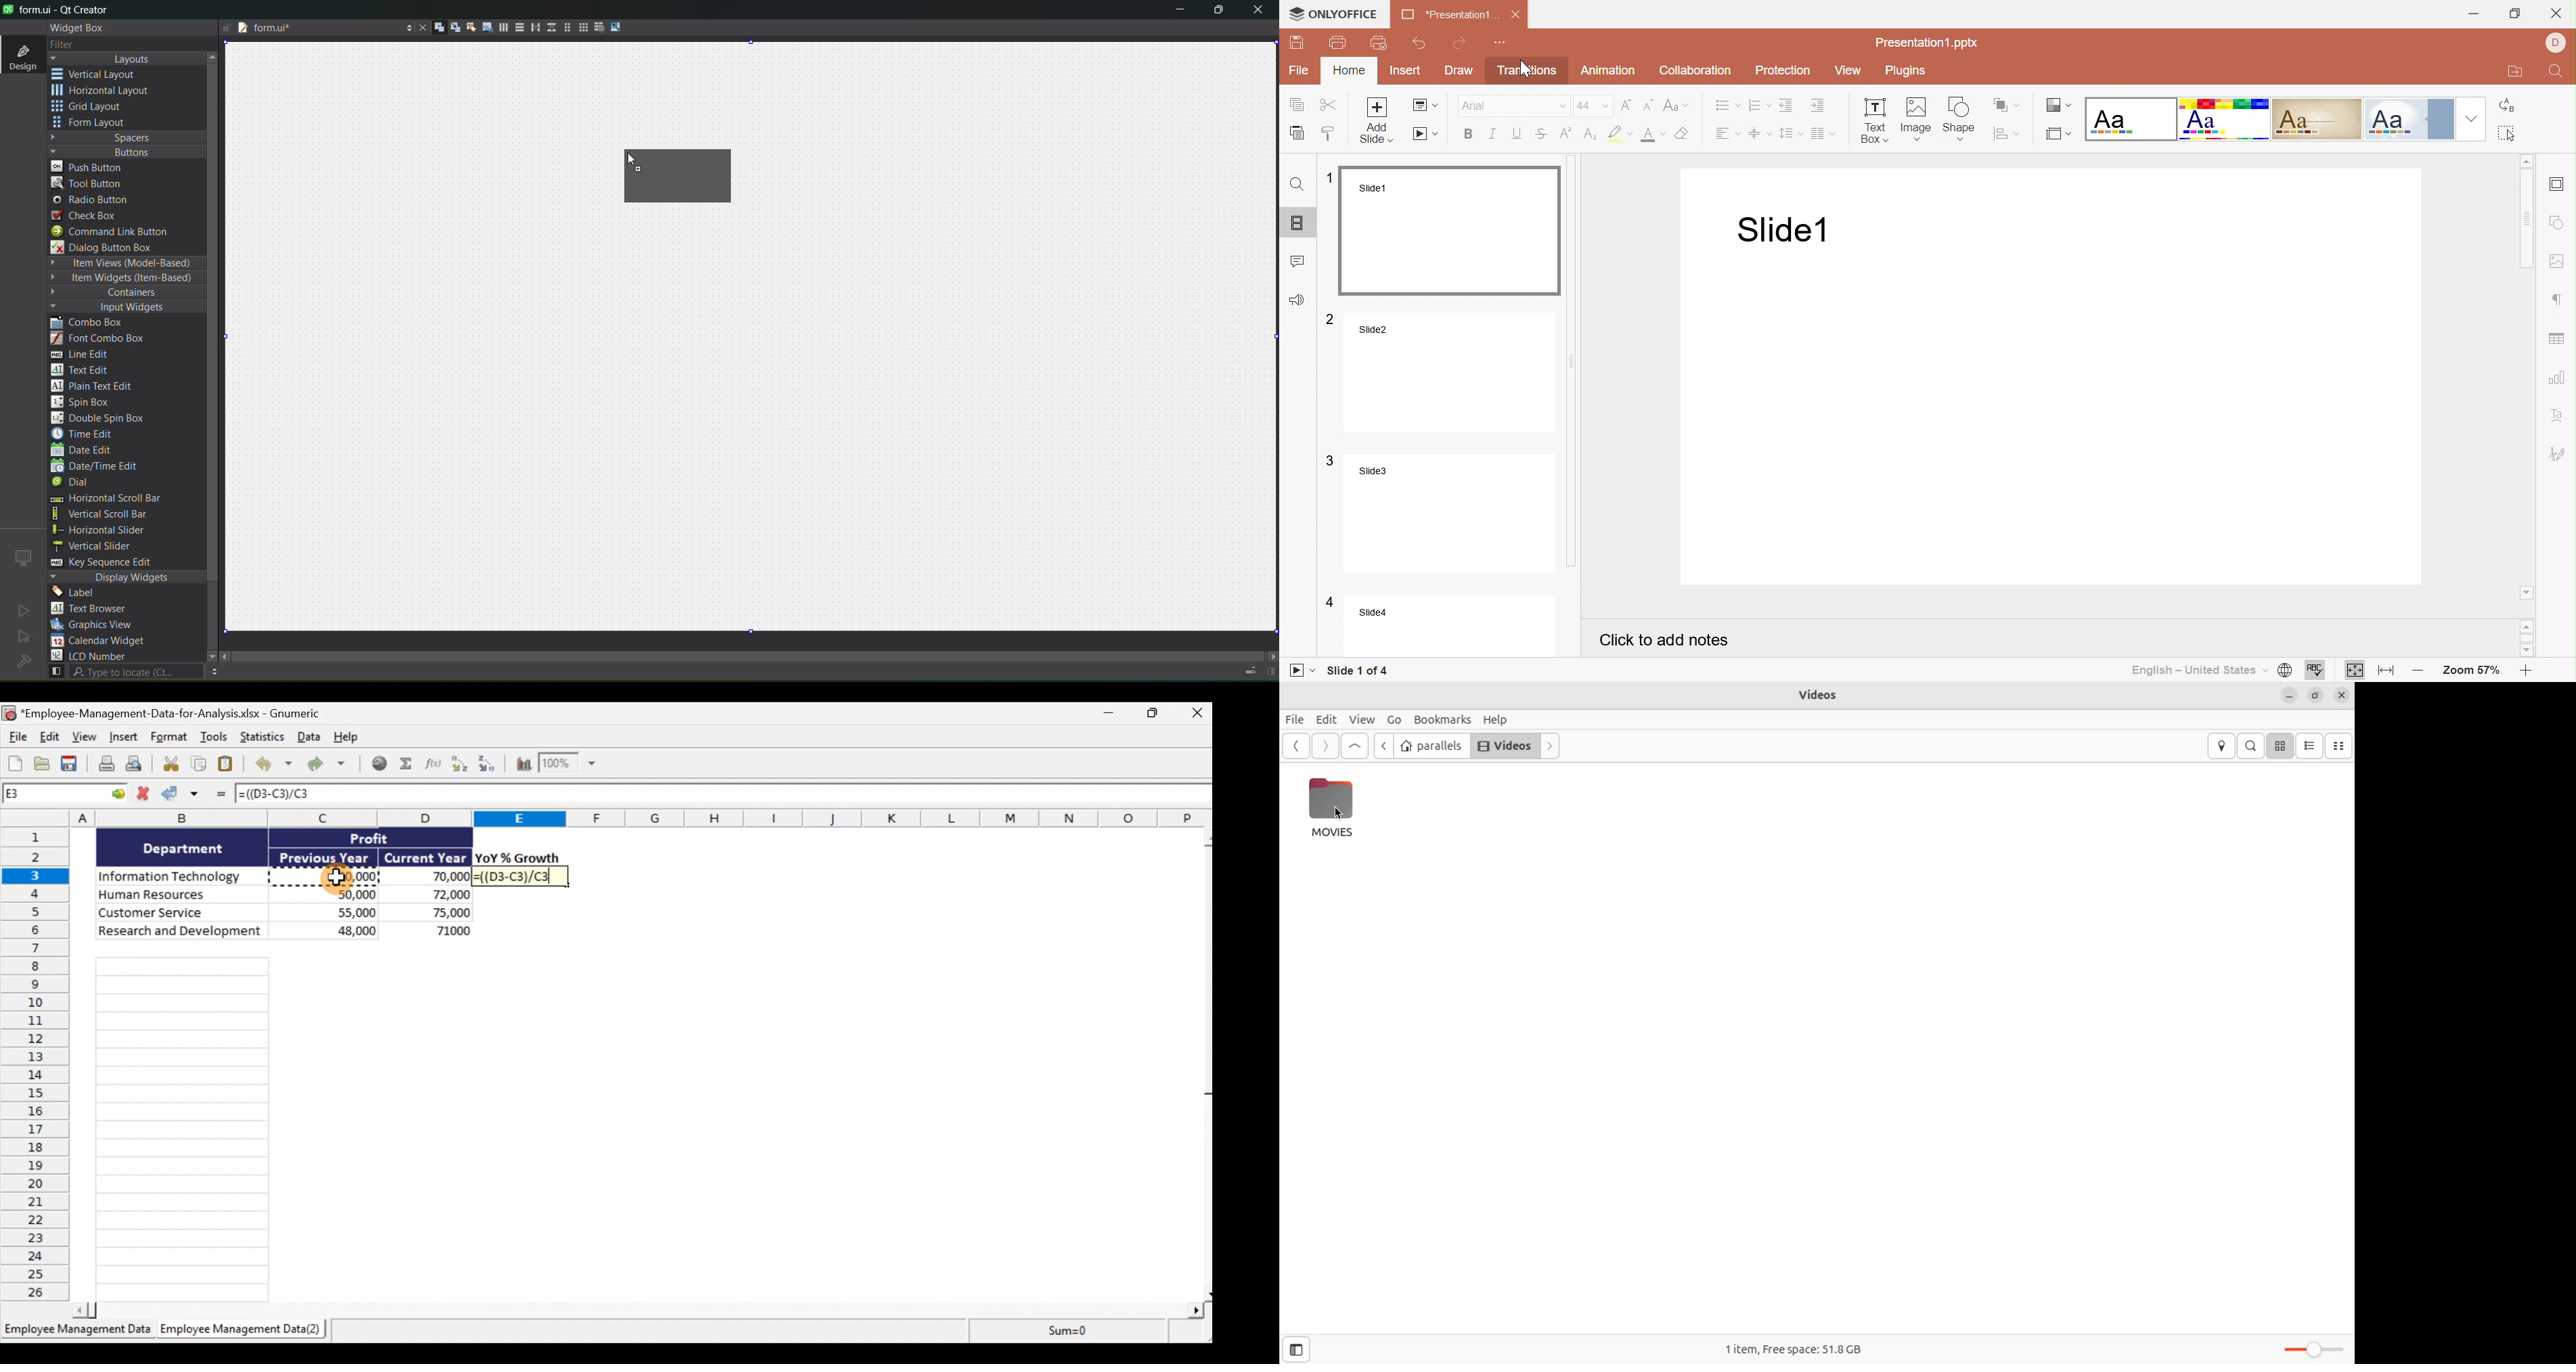 This screenshot has height=1372, width=2576. What do you see at coordinates (2556, 43) in the screenshot?
I see `Account name` at bounding box center [2556, 43].